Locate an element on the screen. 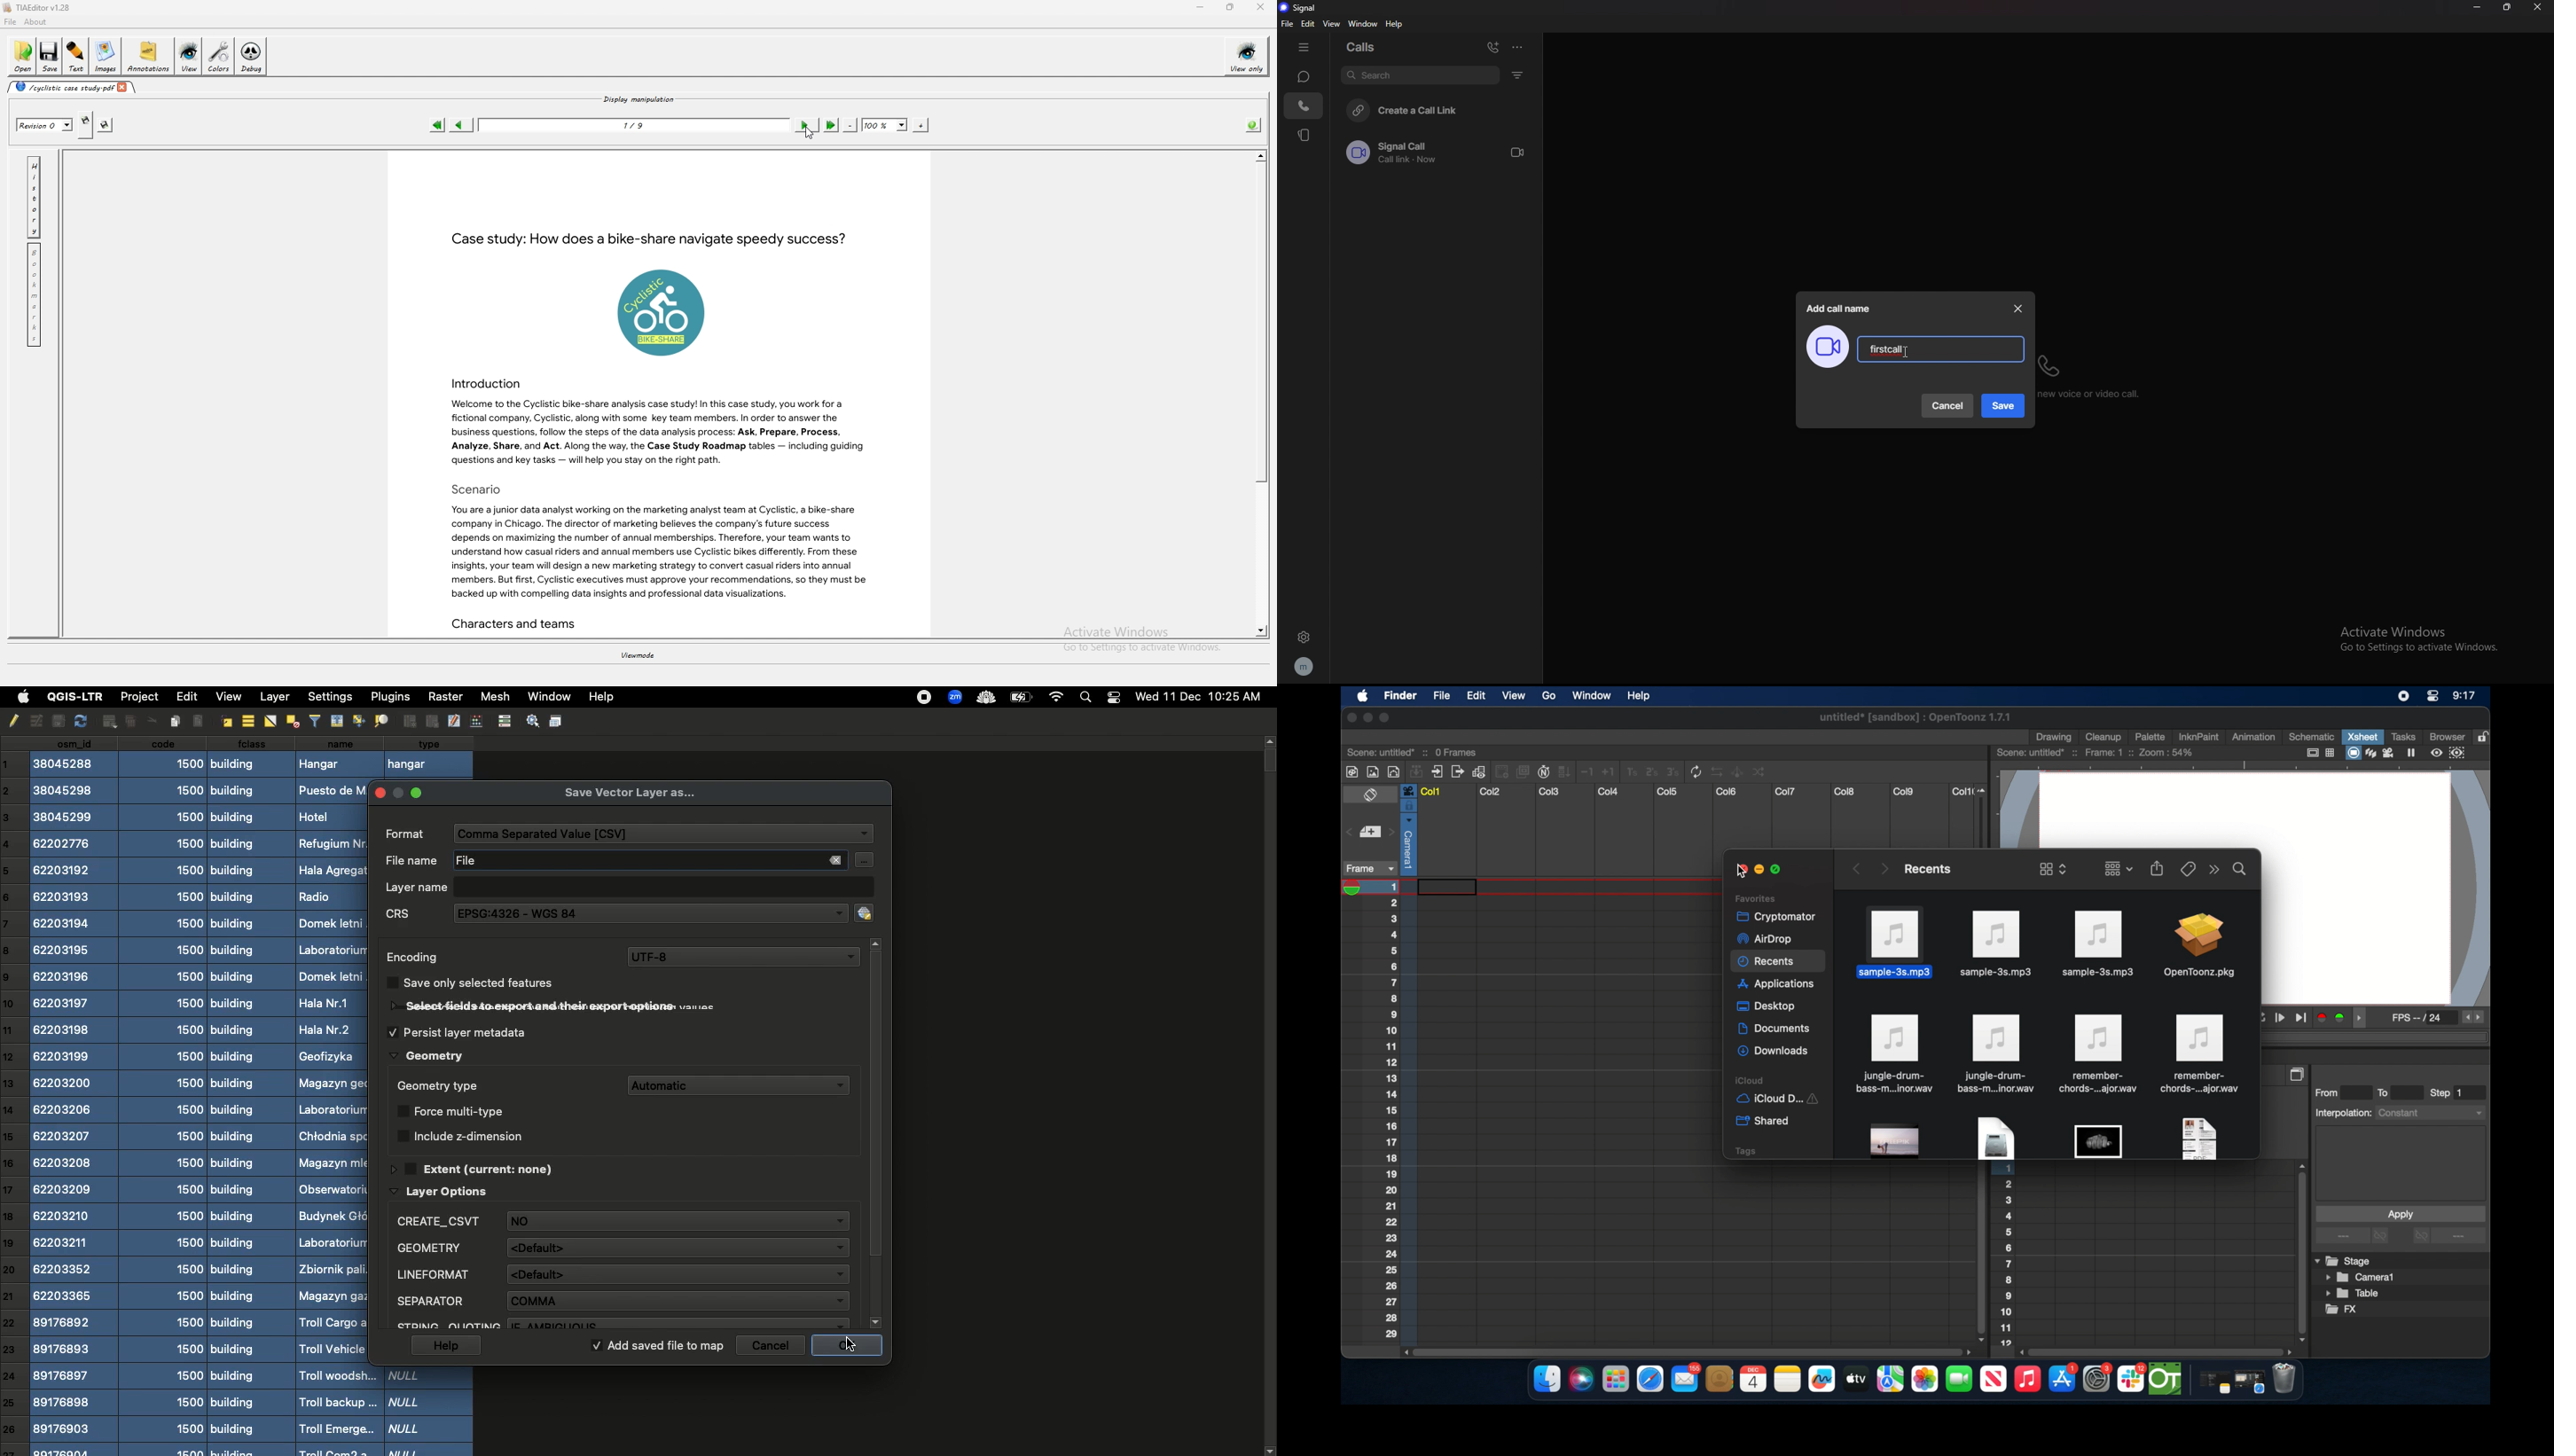 Image resolution: width=2576 pixels, height=1456 pixels. View is located at coordinates (228, 697).